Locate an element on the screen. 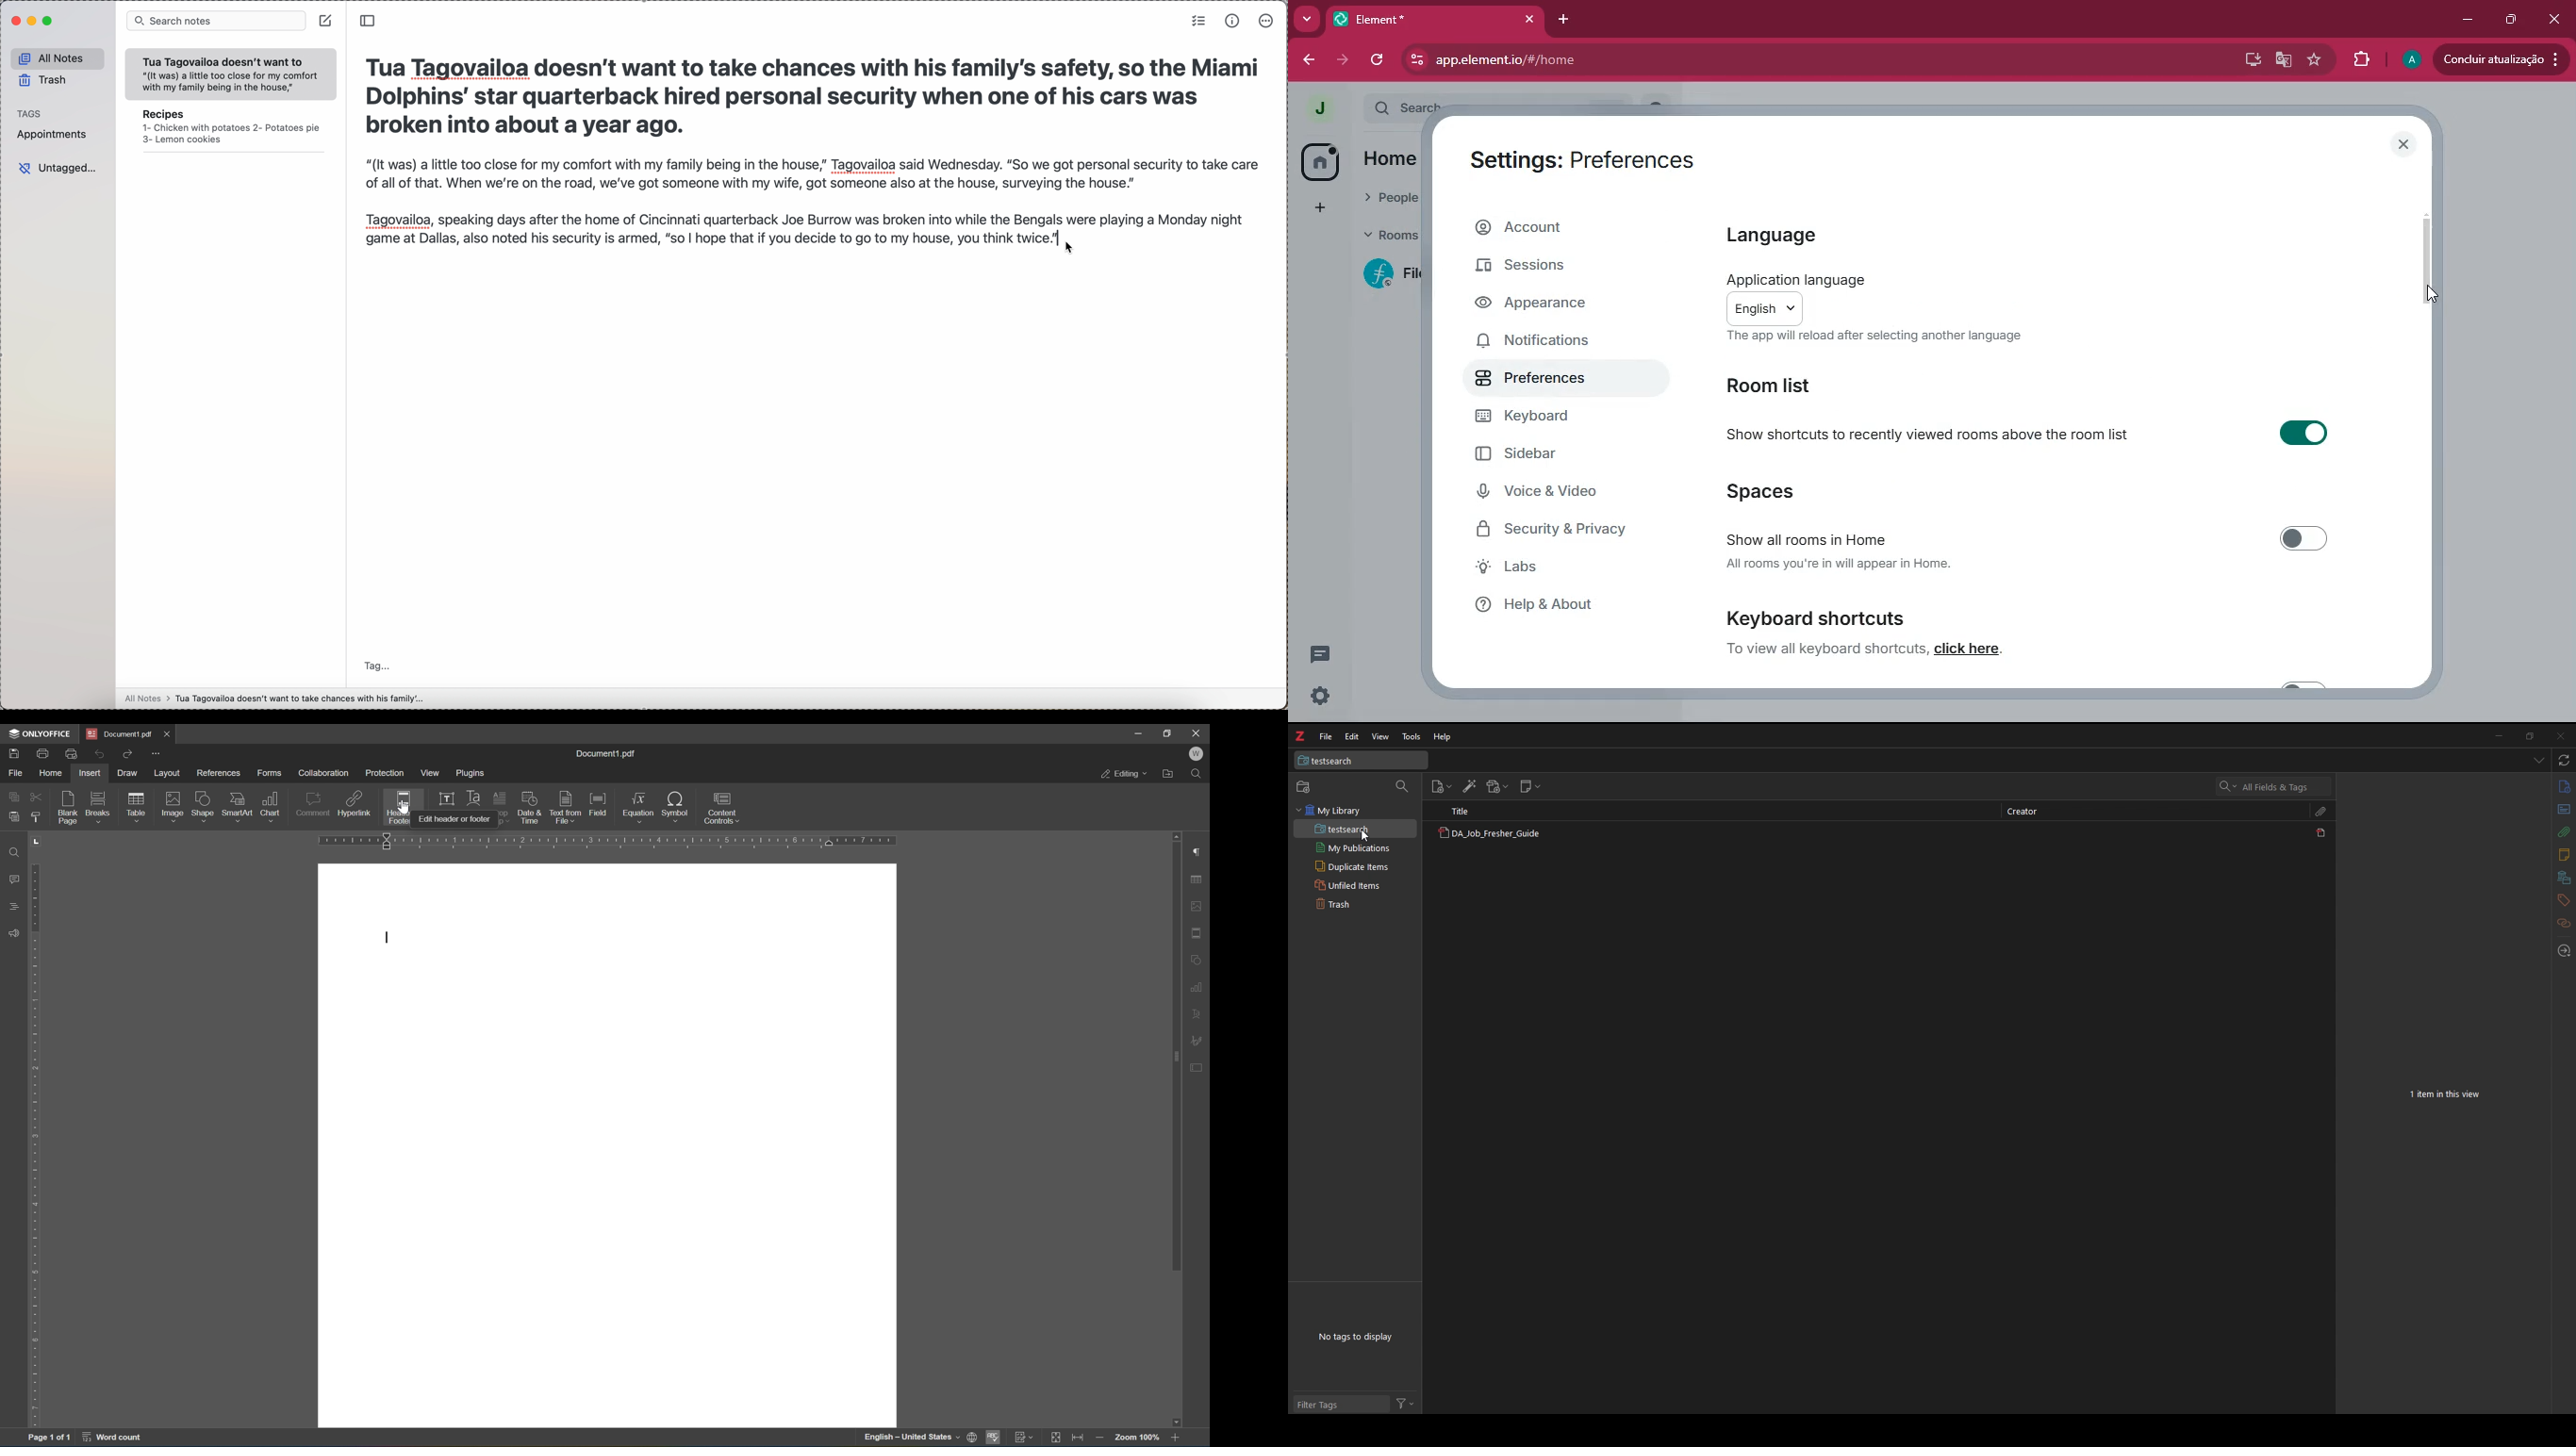  ruler is located at coordinates (611, 842).